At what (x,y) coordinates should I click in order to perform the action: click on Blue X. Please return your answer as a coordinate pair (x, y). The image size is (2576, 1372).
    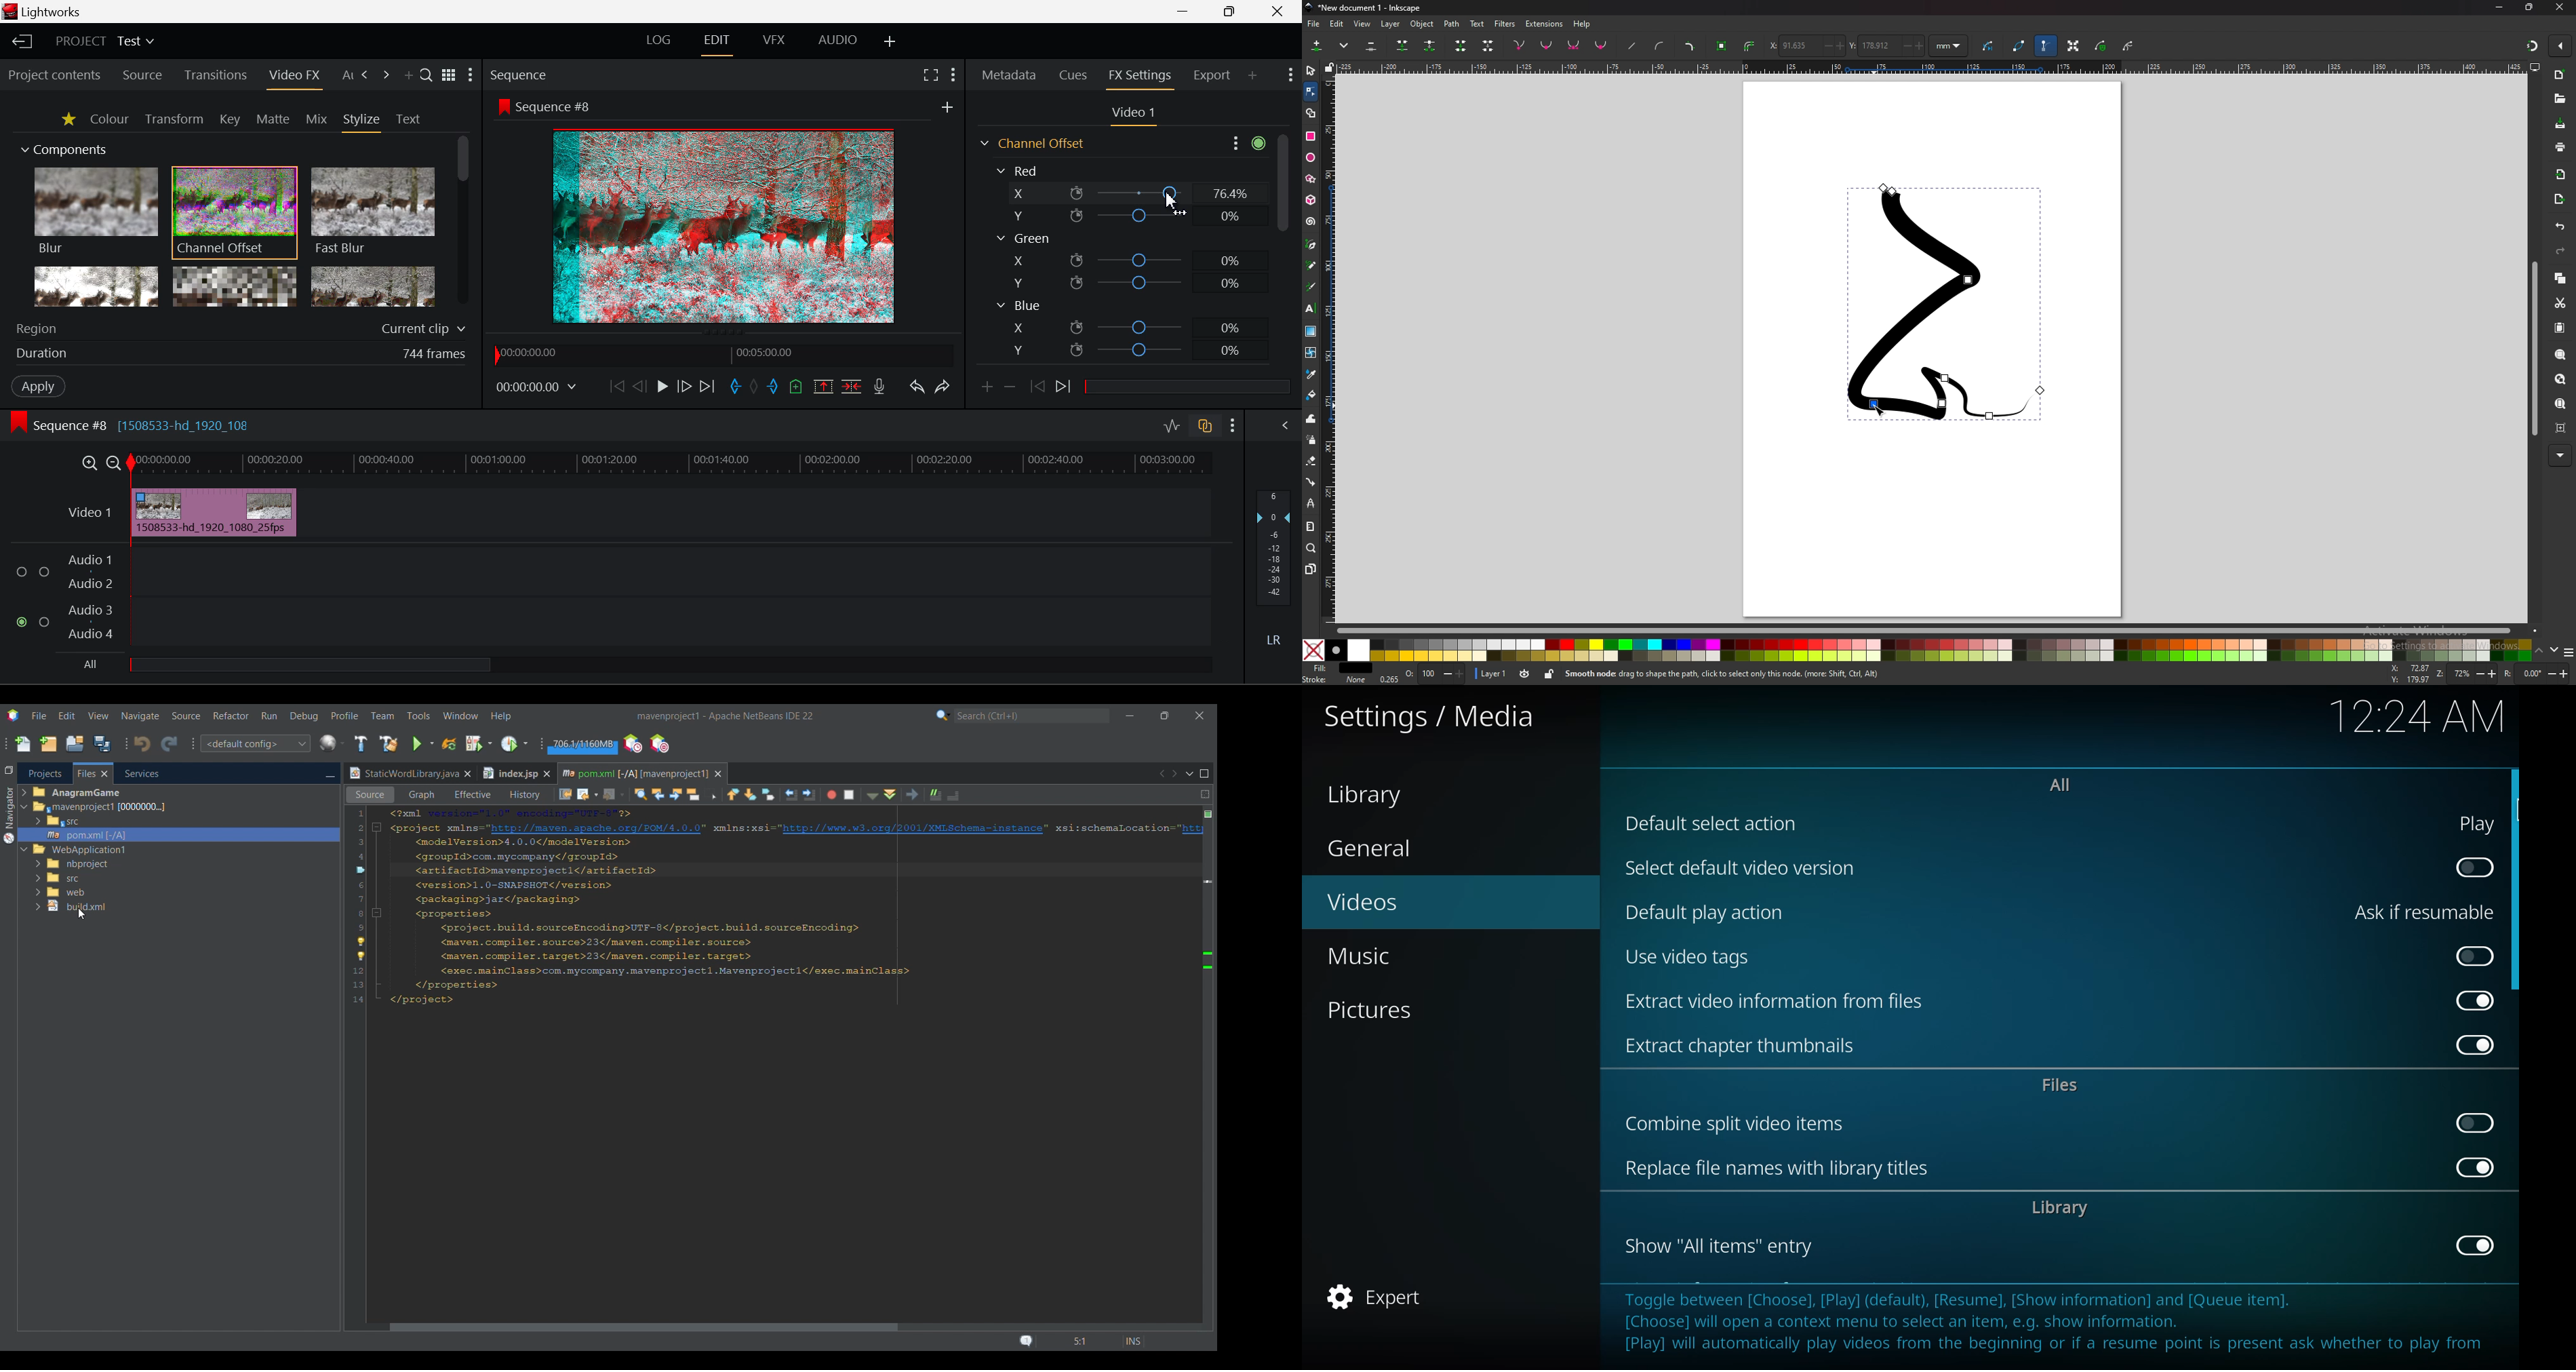
    Looking at the image, I should click on (1131, 326).